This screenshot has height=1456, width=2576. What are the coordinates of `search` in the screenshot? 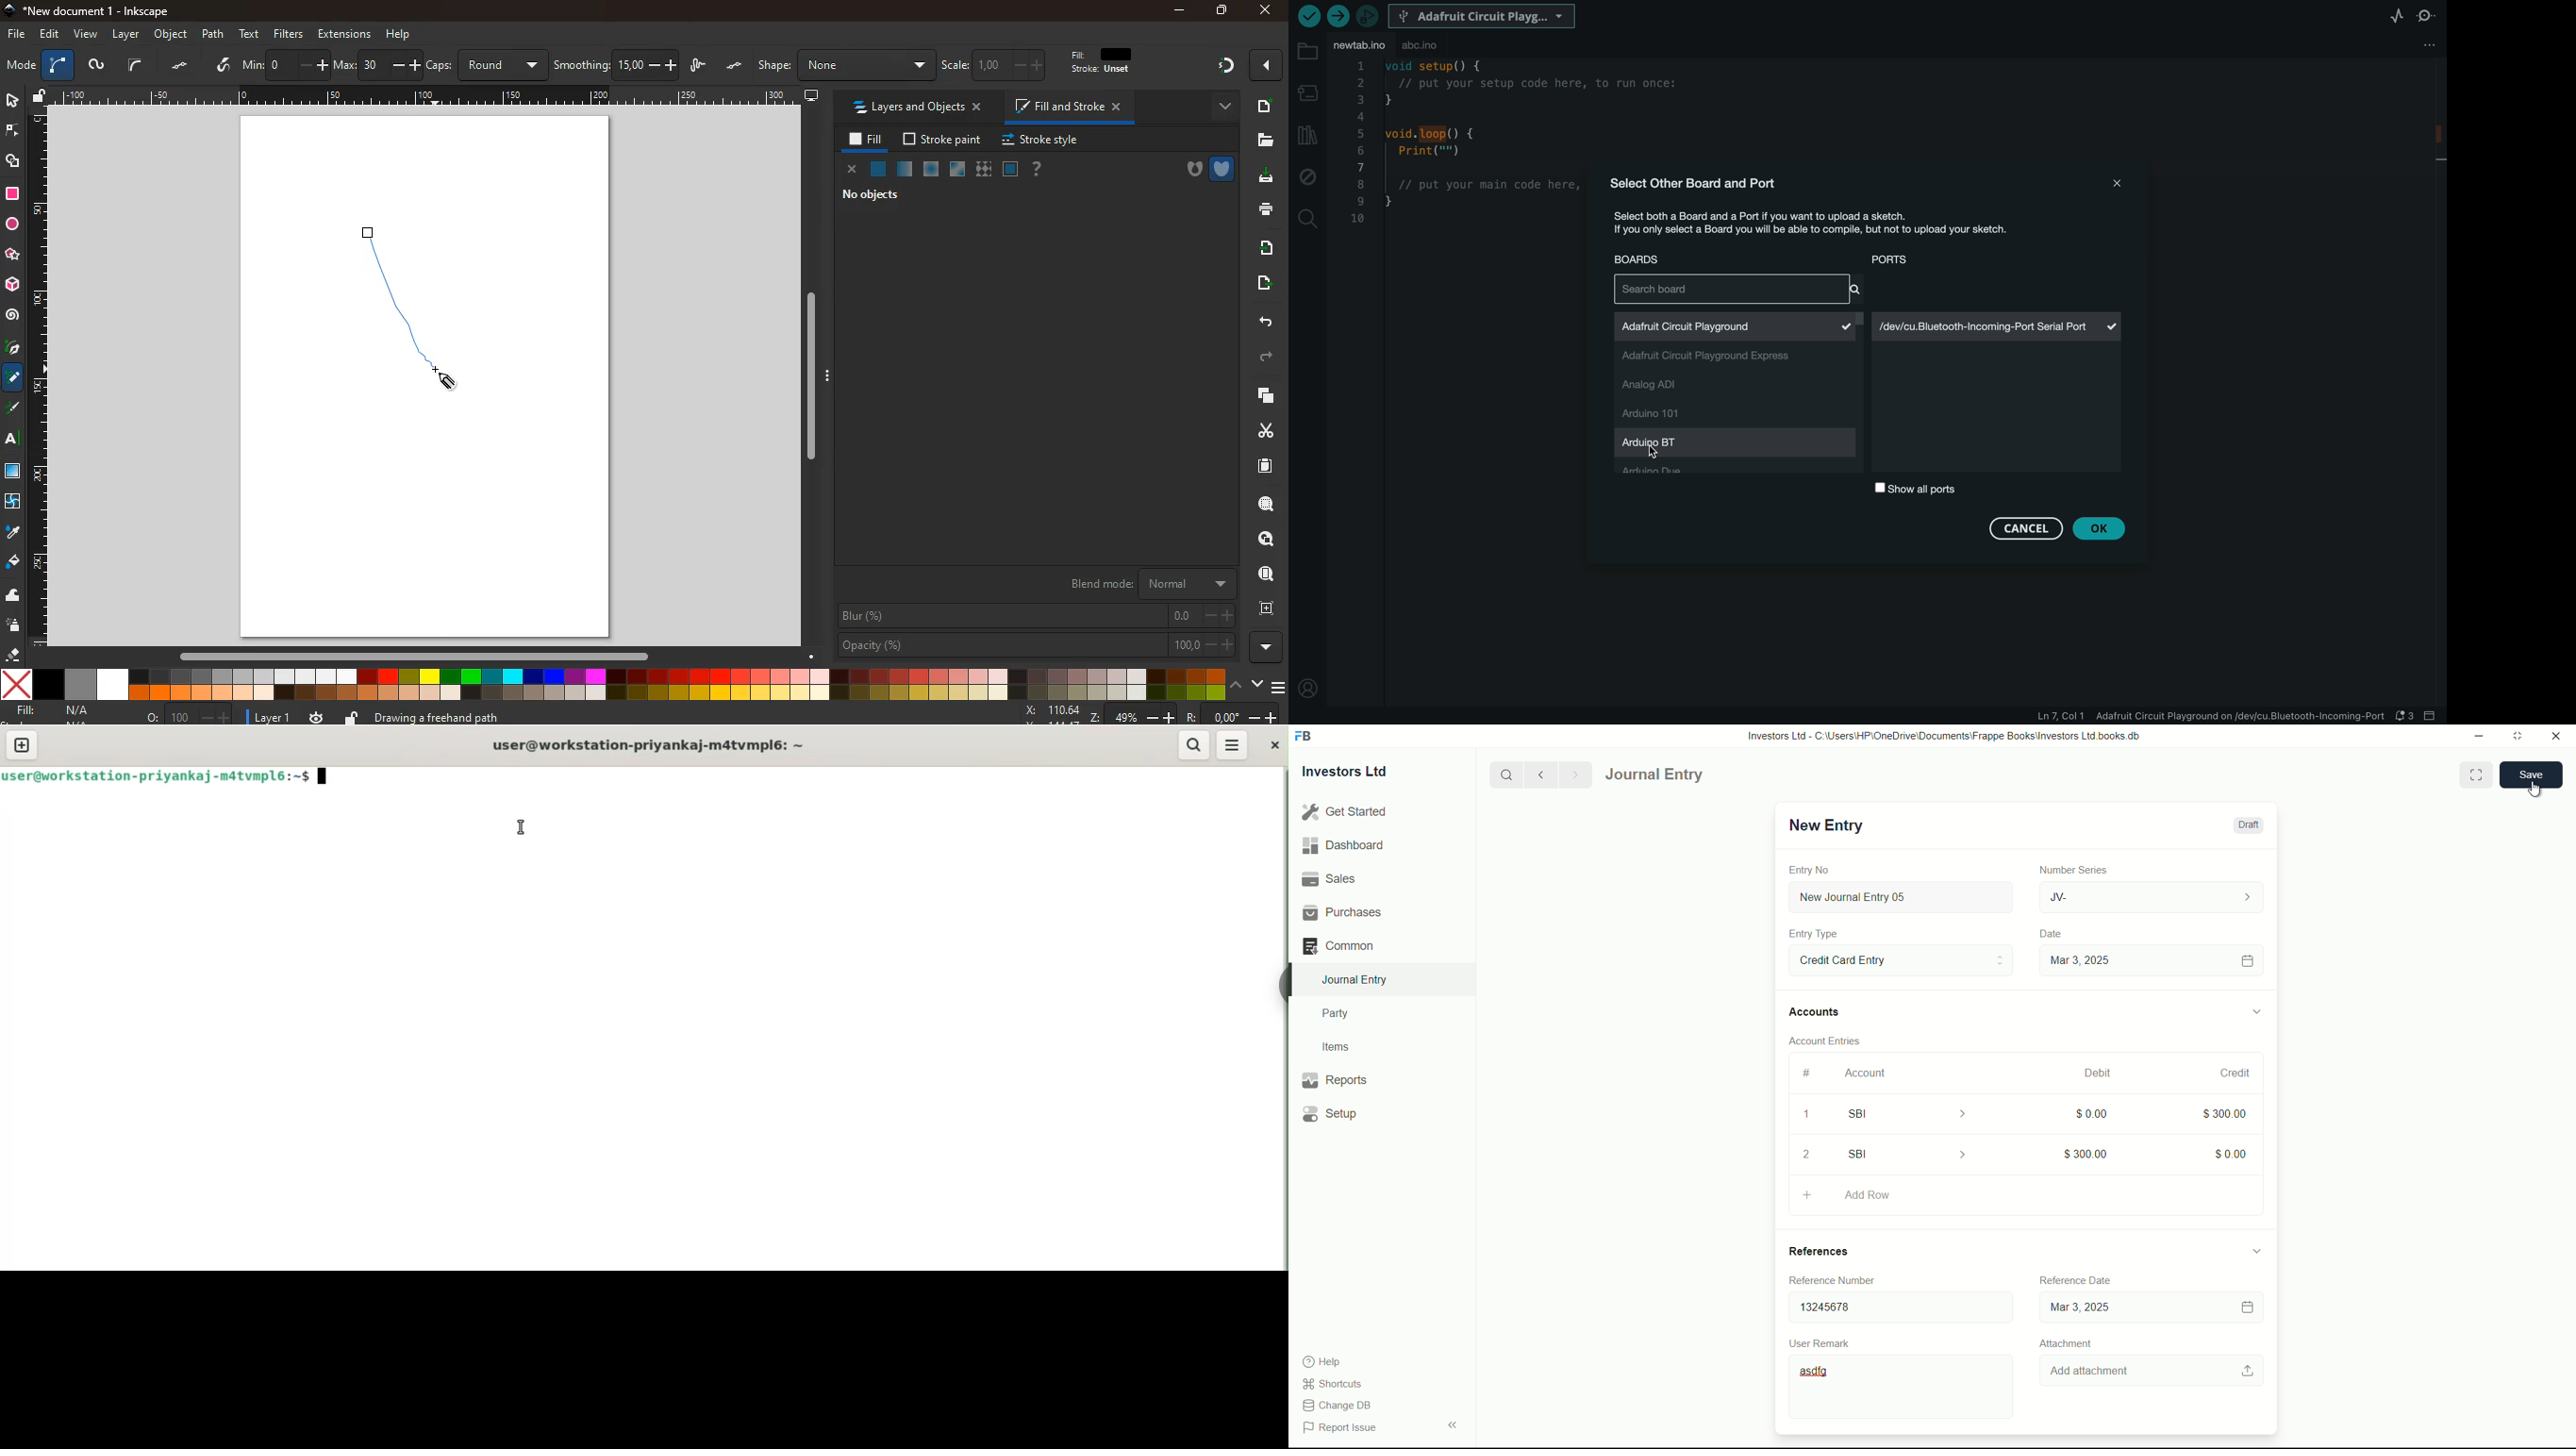 It's located at (1505, 773).